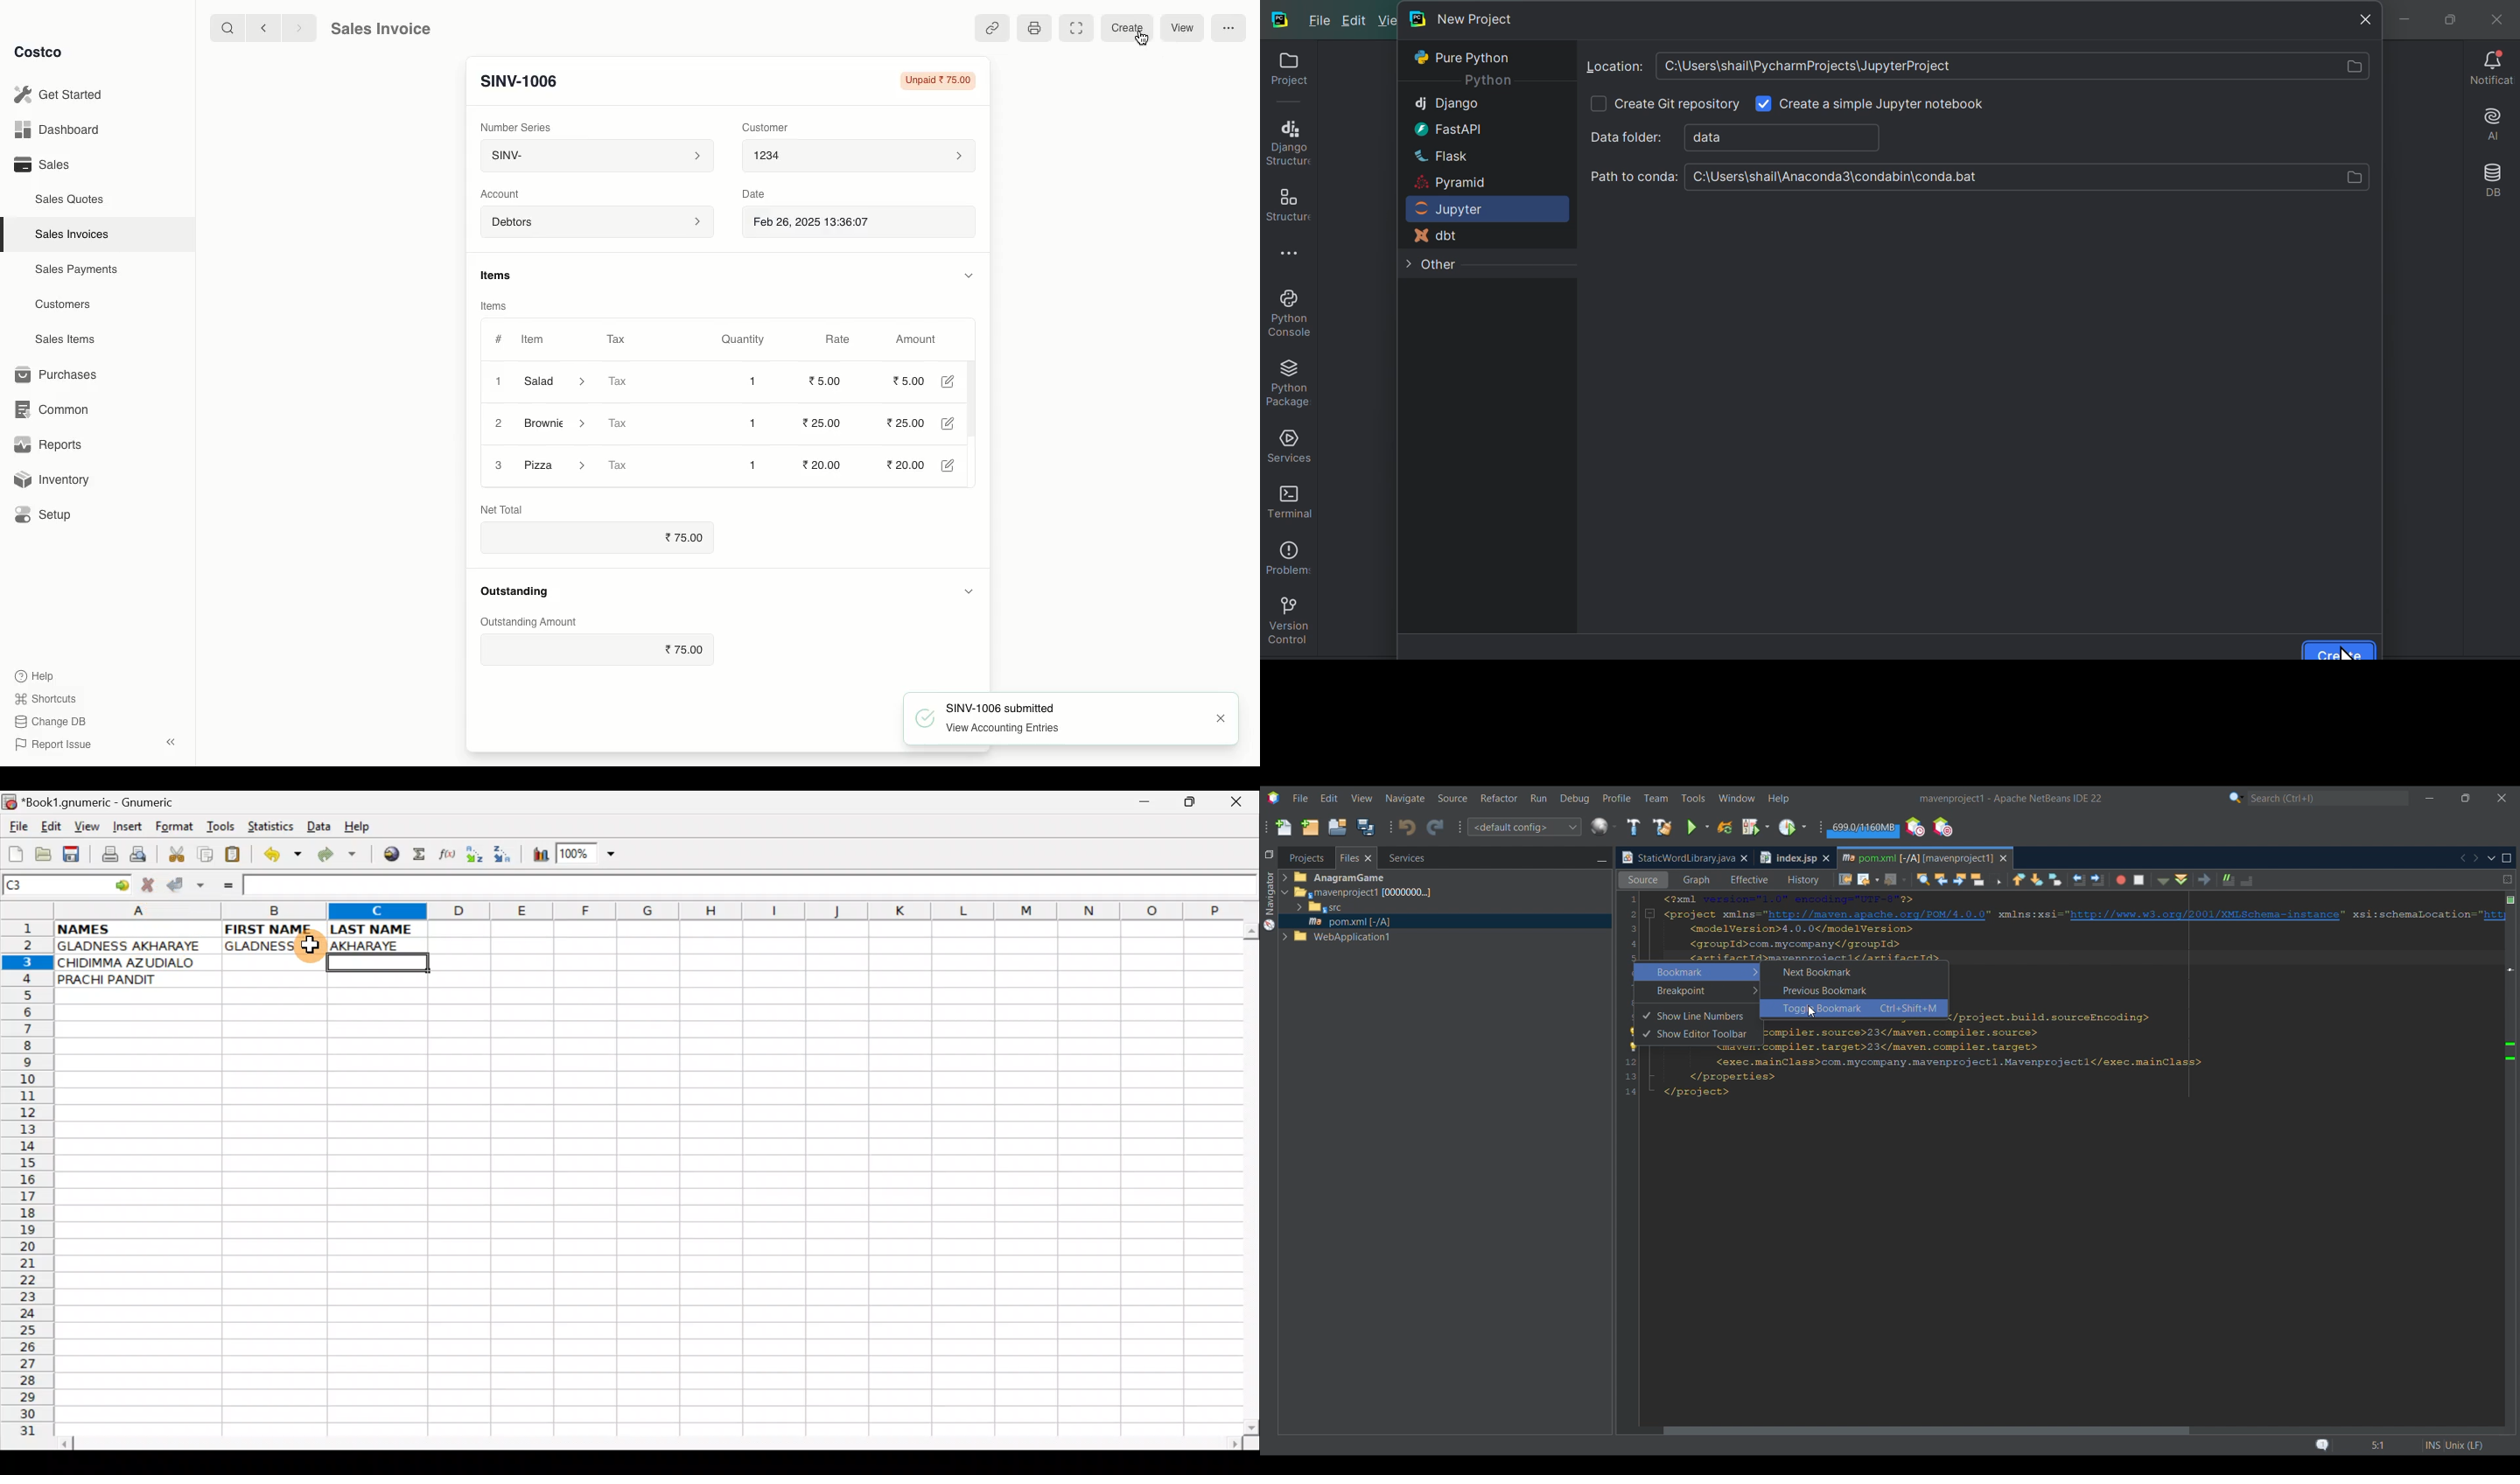 This screenshot has width=2520, height=1484. I want to click on 20.00, so click(905, 466).